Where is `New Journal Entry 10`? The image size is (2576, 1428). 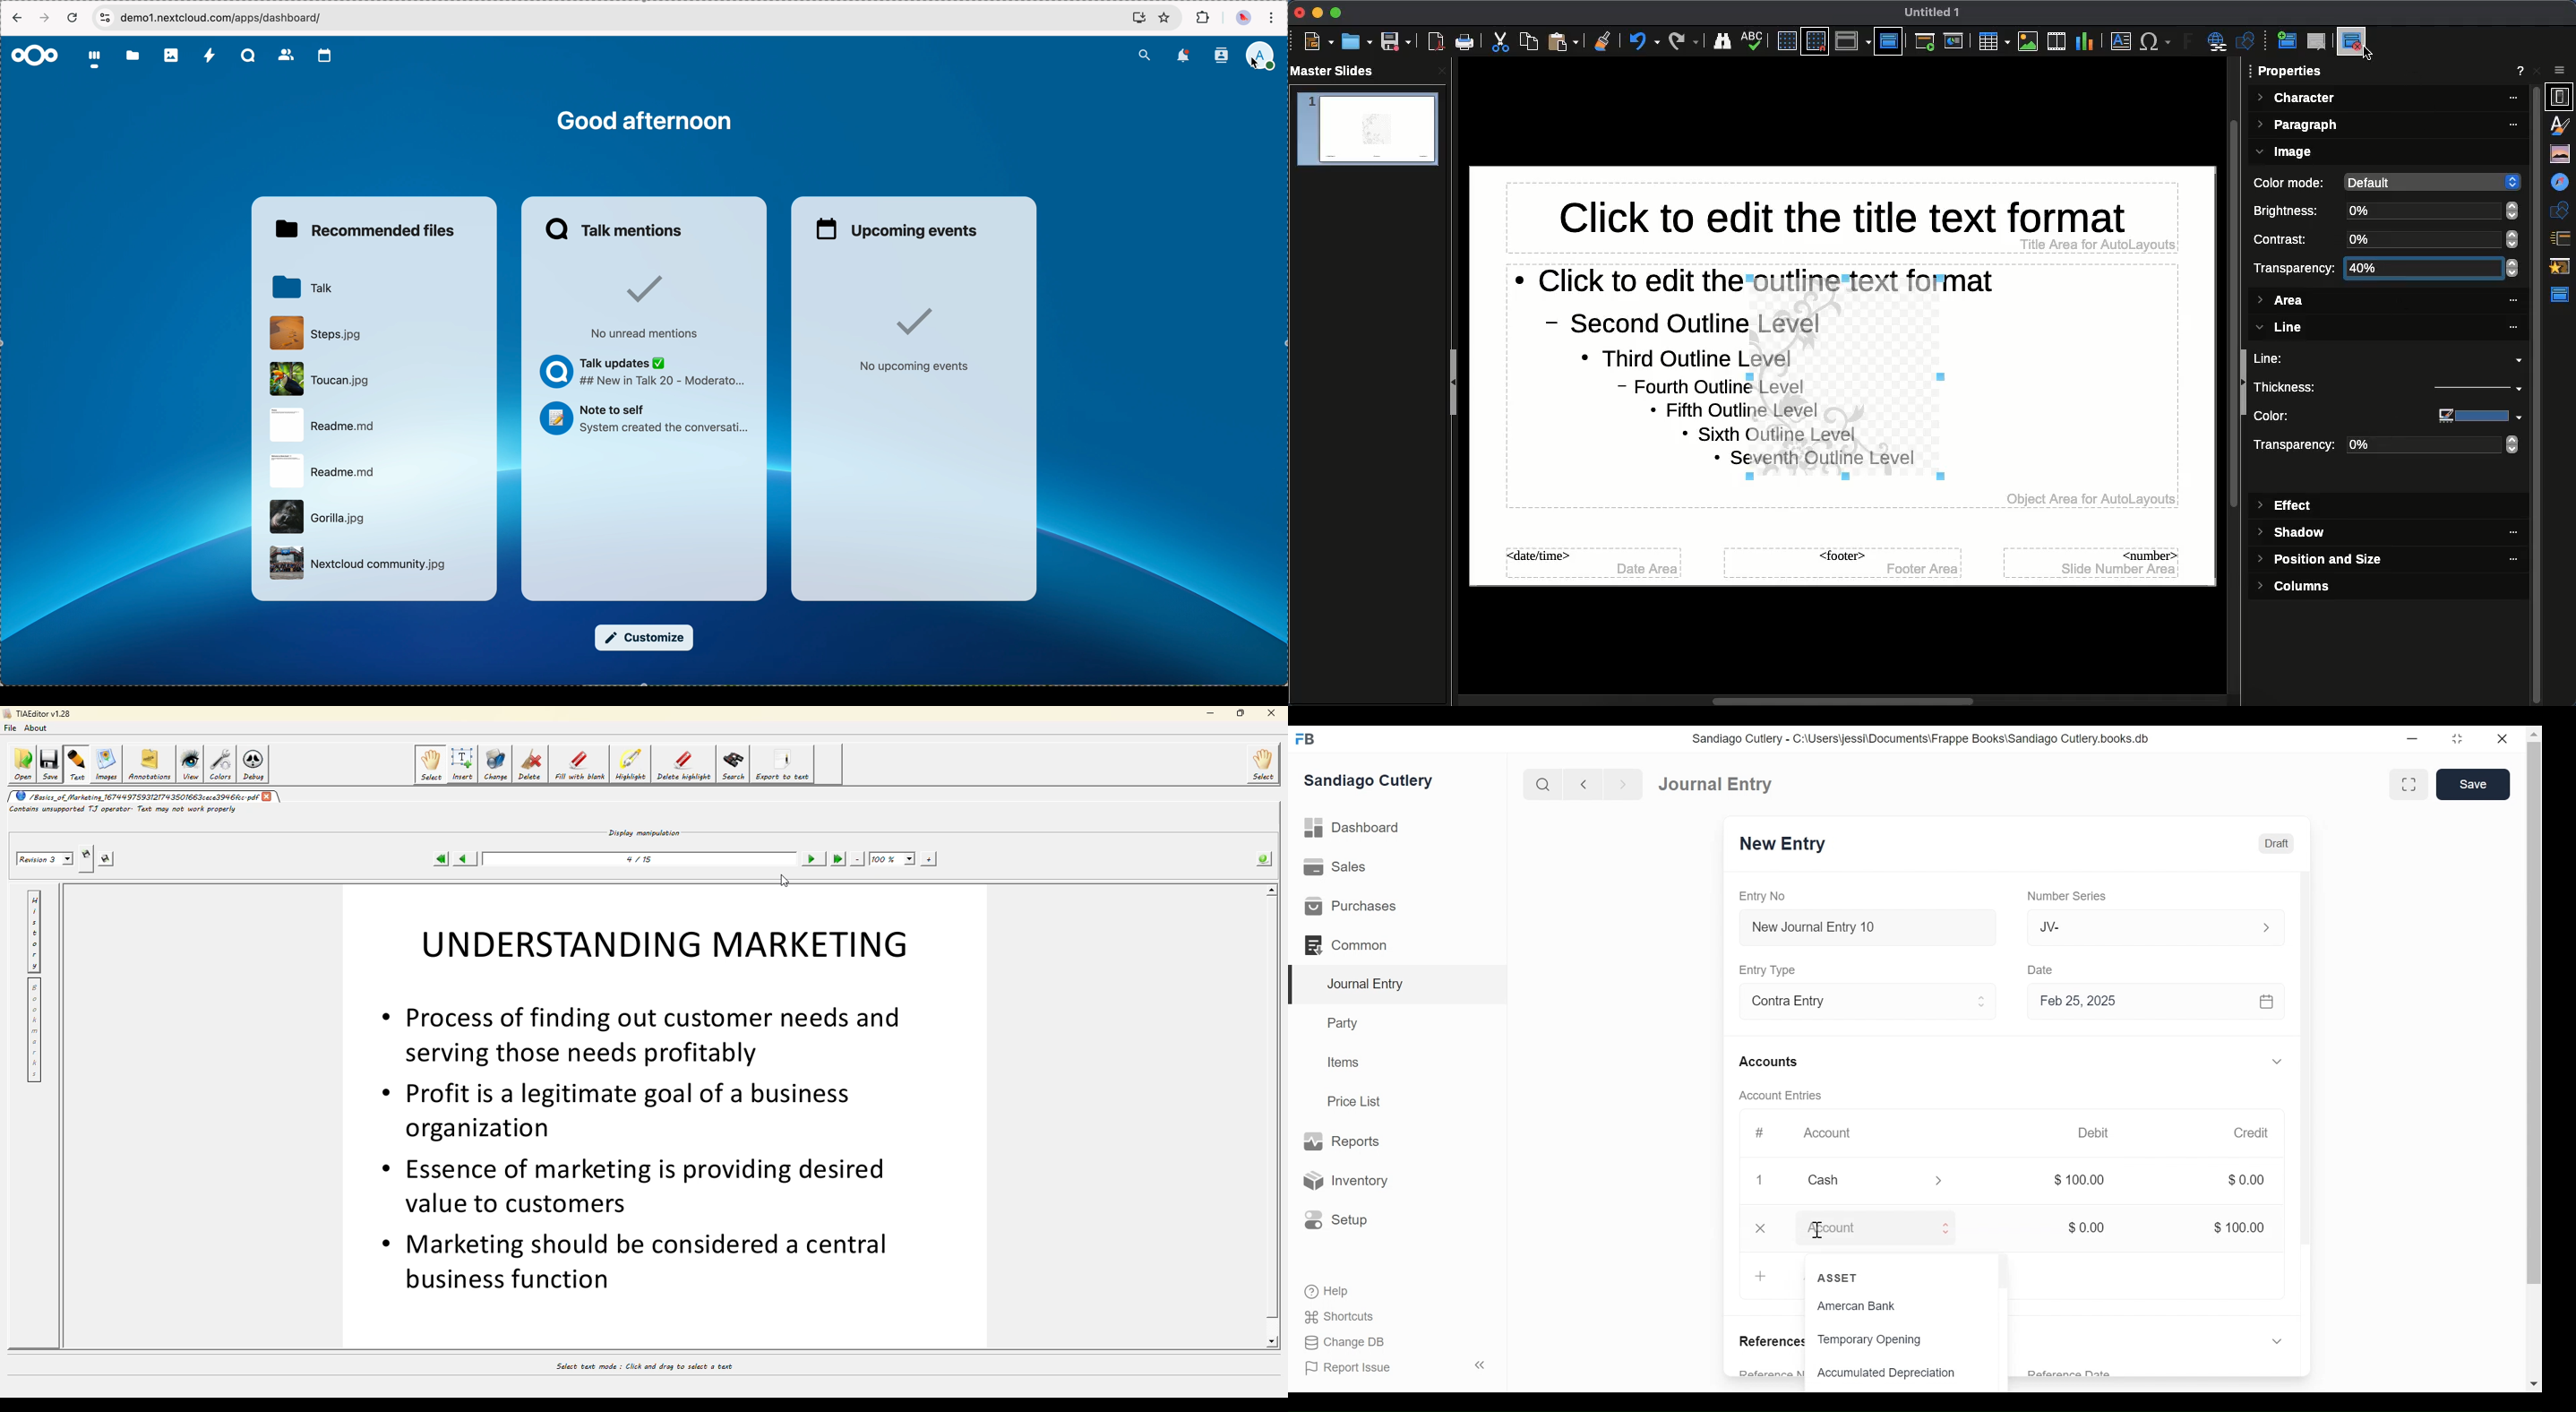
New Journal Entry 10 is located at coordinates (1870, 928).